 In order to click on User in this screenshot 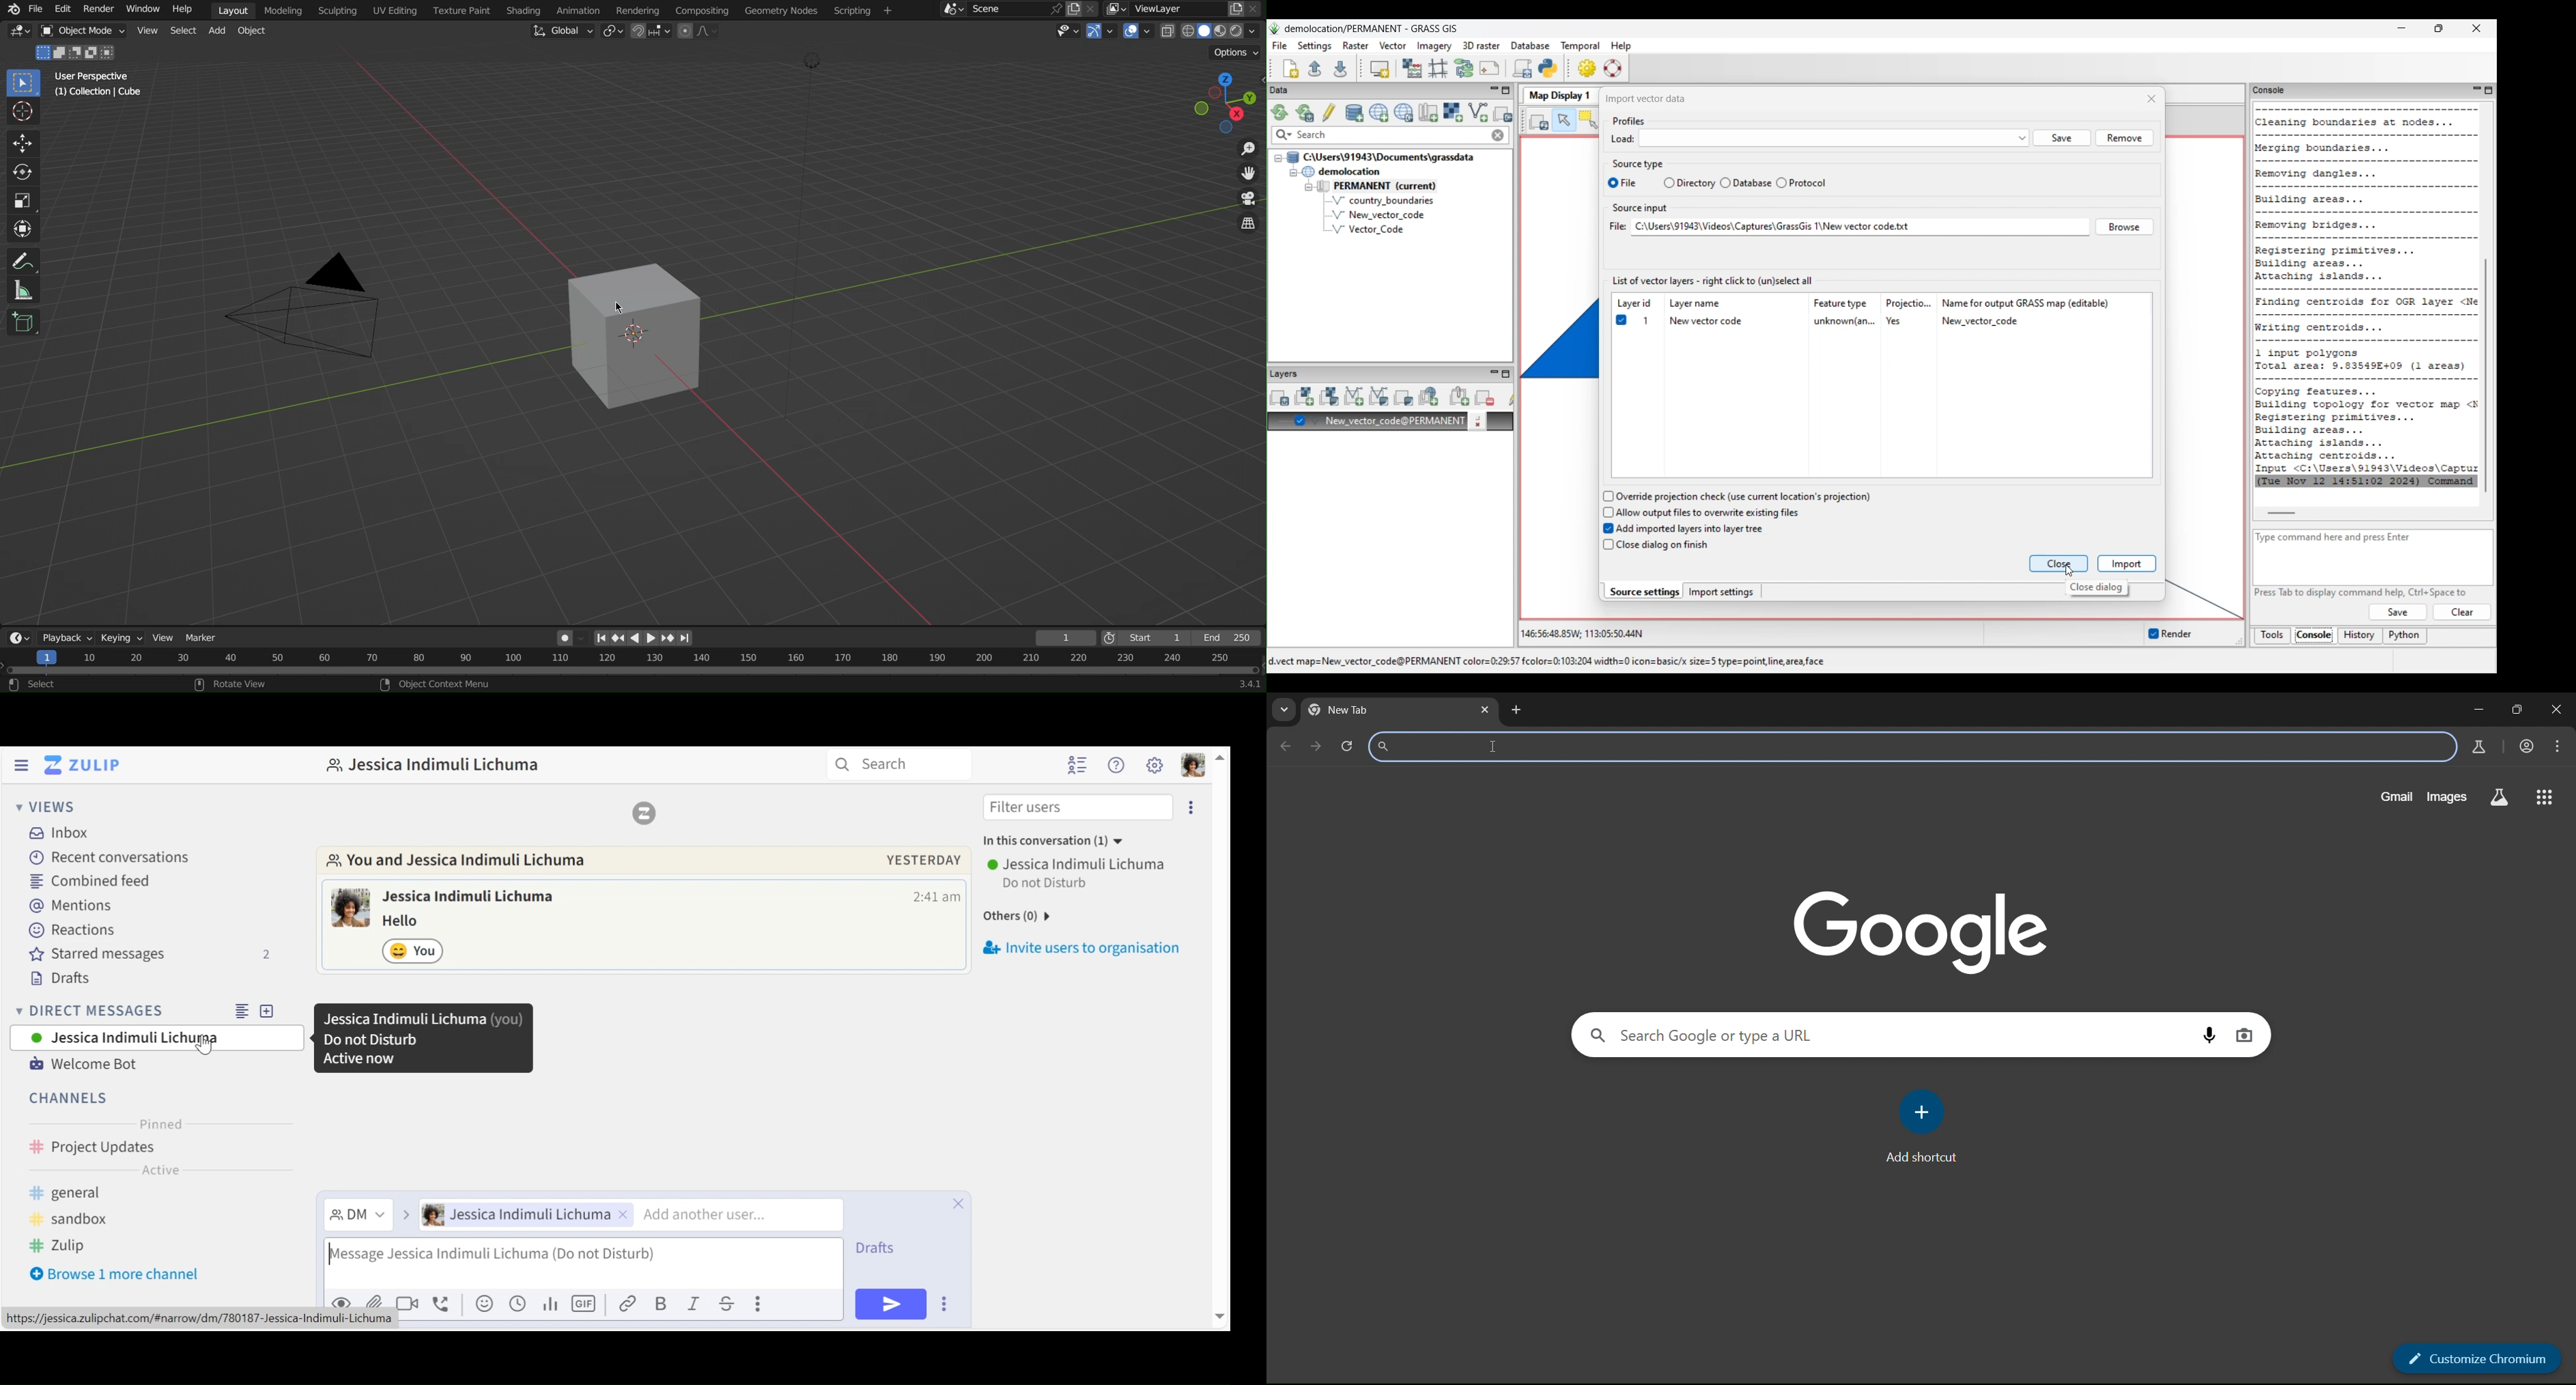, I will do `click(522, 1216)`.